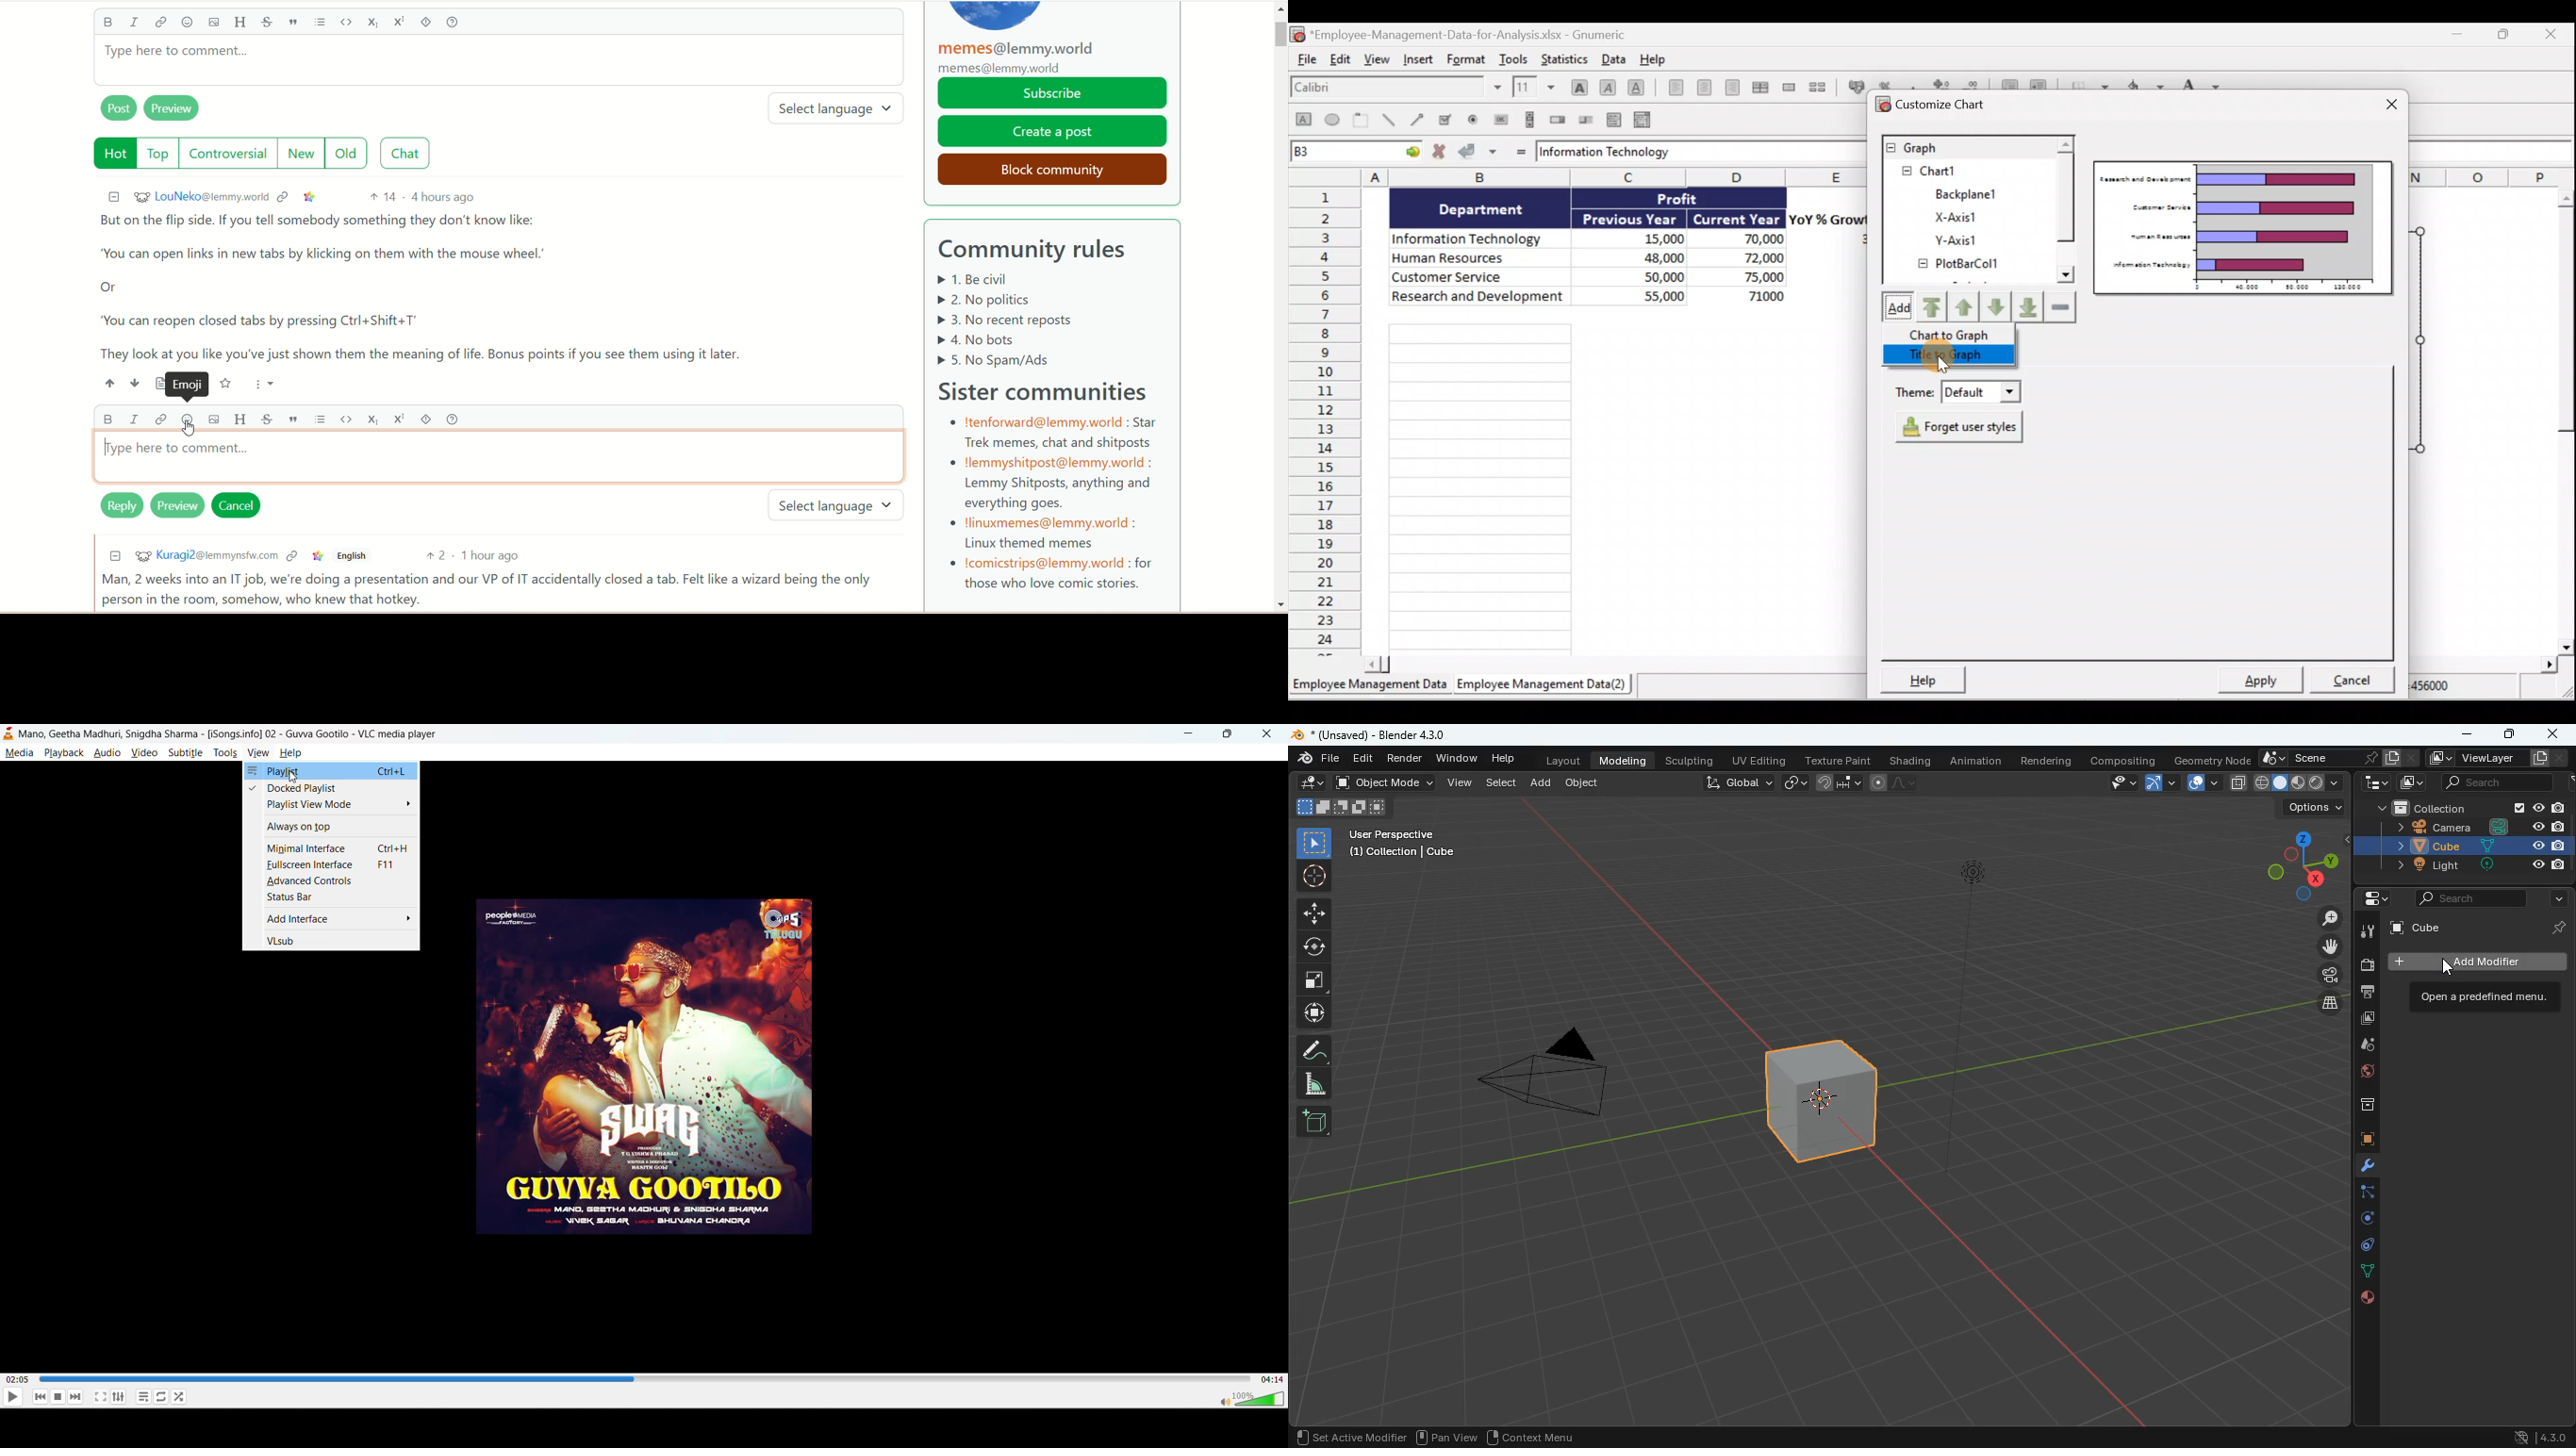 The height and width of the screenshot is (1456, 2576). Describe the element at coordinates (1250, 1398) in the screenshot. I see `volume` at that location.